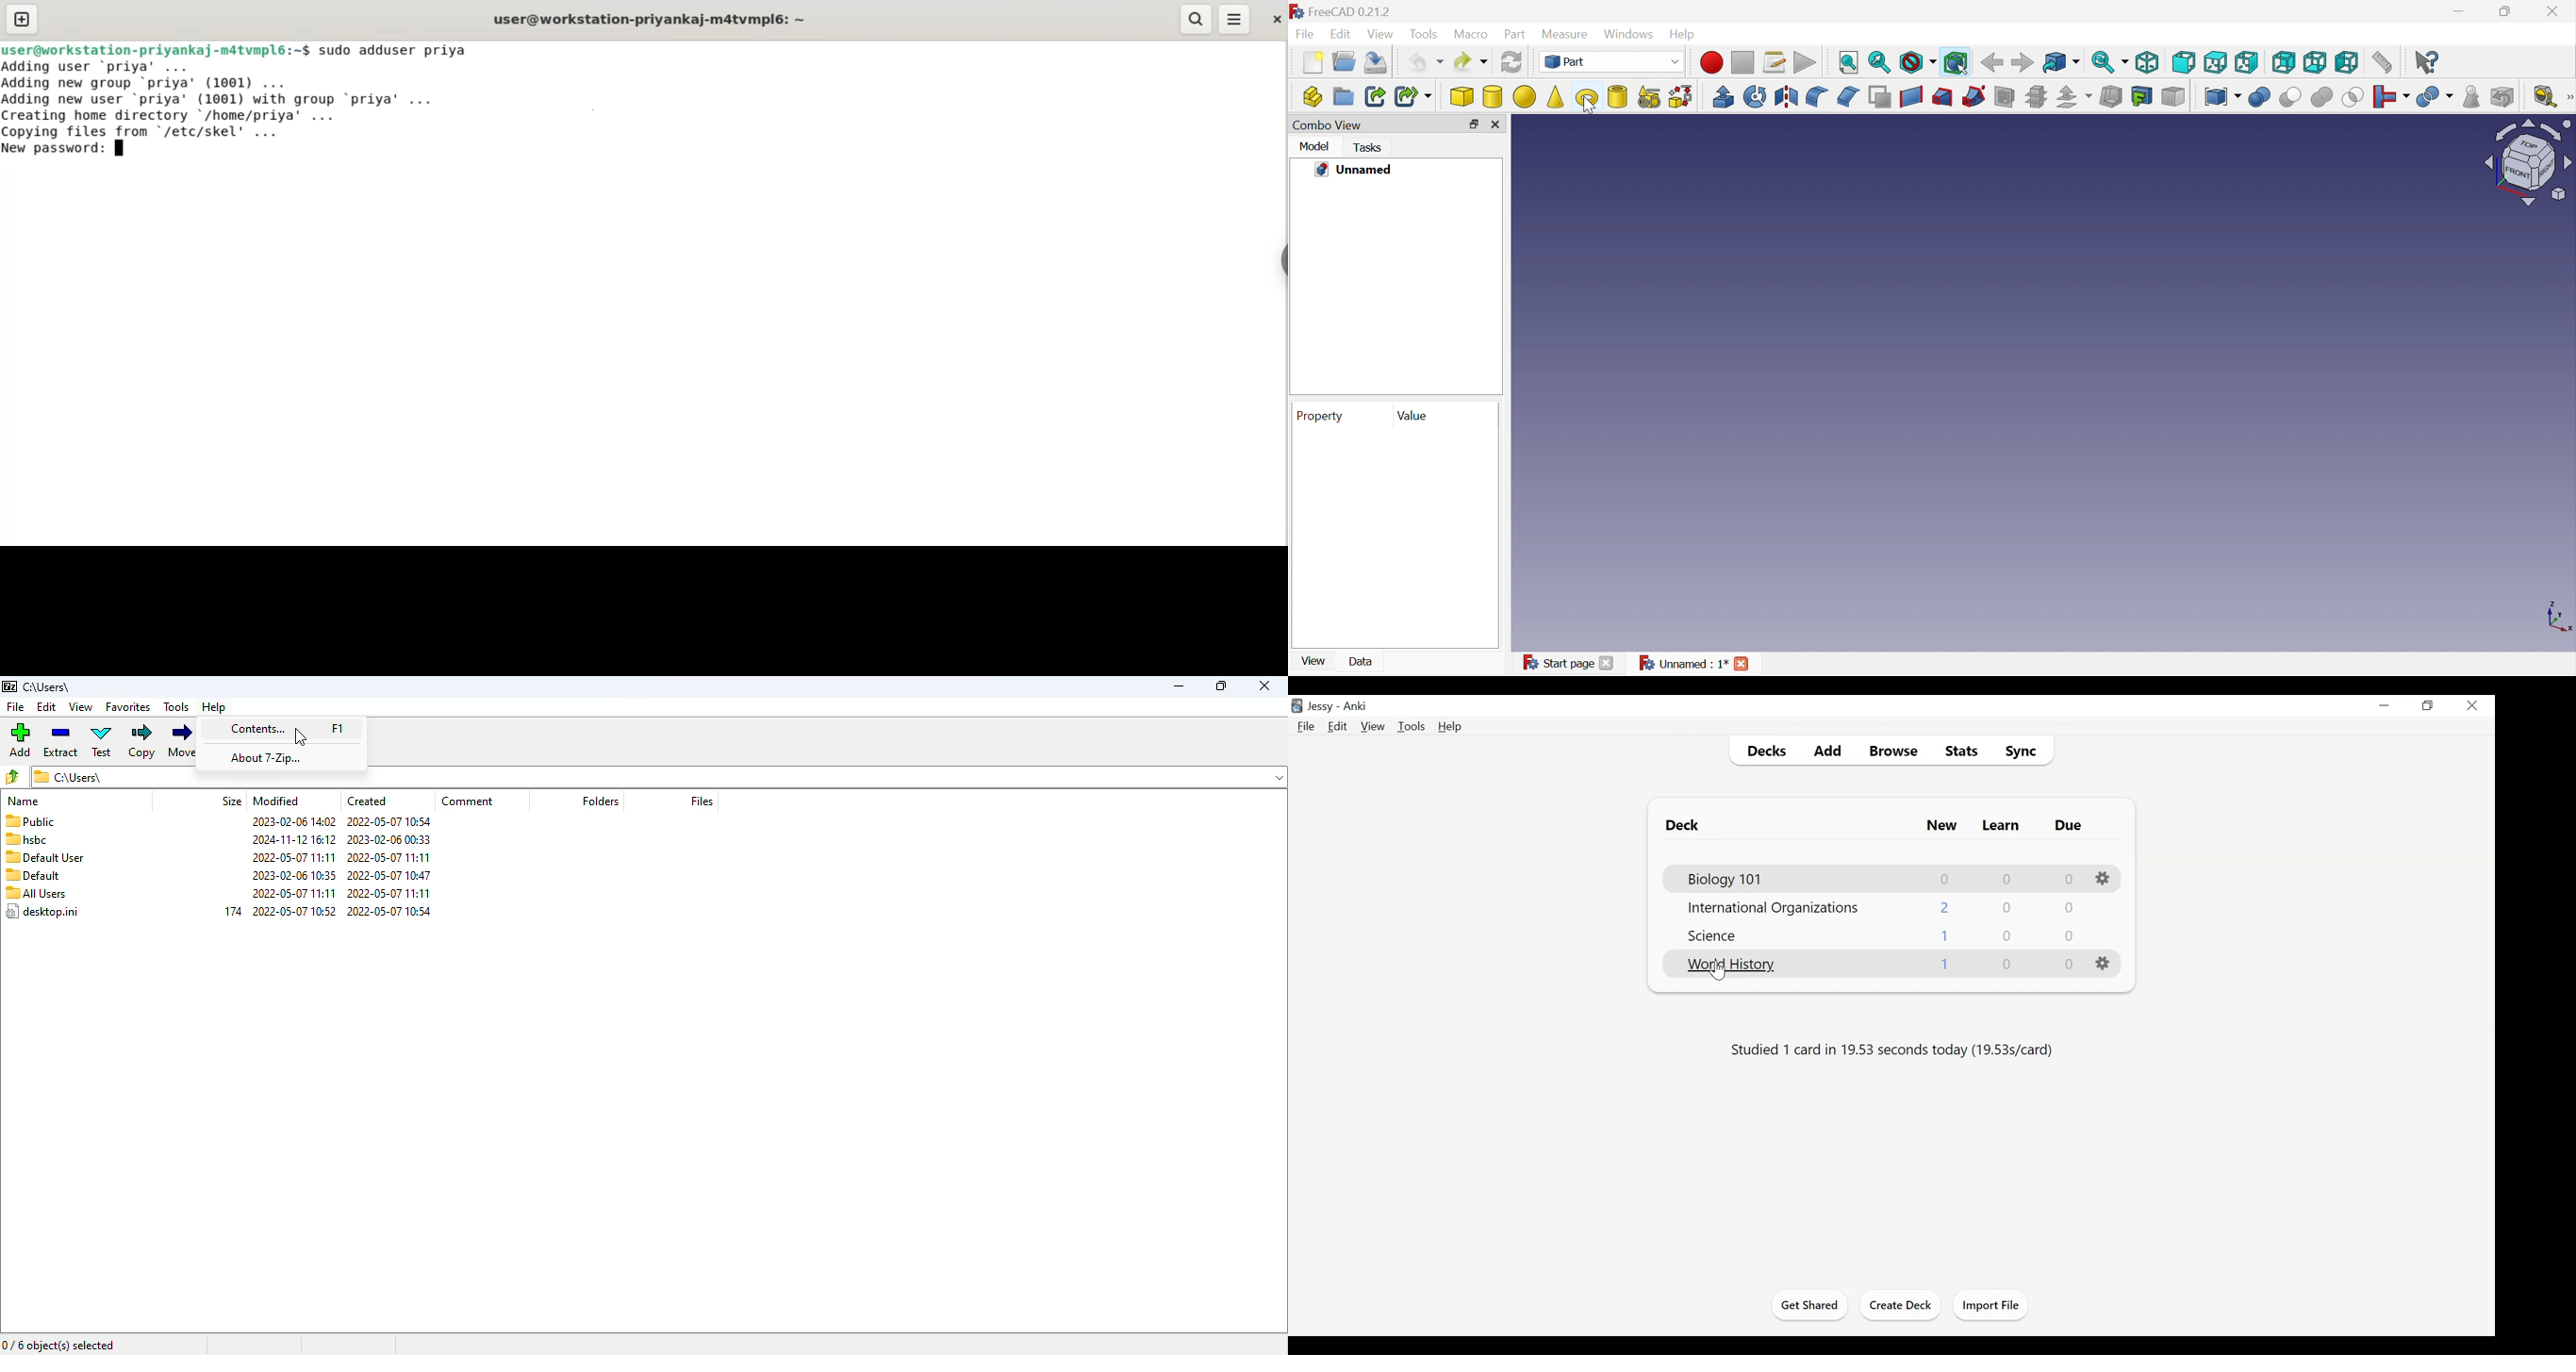 The width and height of the screenshot is (2576, 1372). I want to click on Restore down, so click(1473, 125).